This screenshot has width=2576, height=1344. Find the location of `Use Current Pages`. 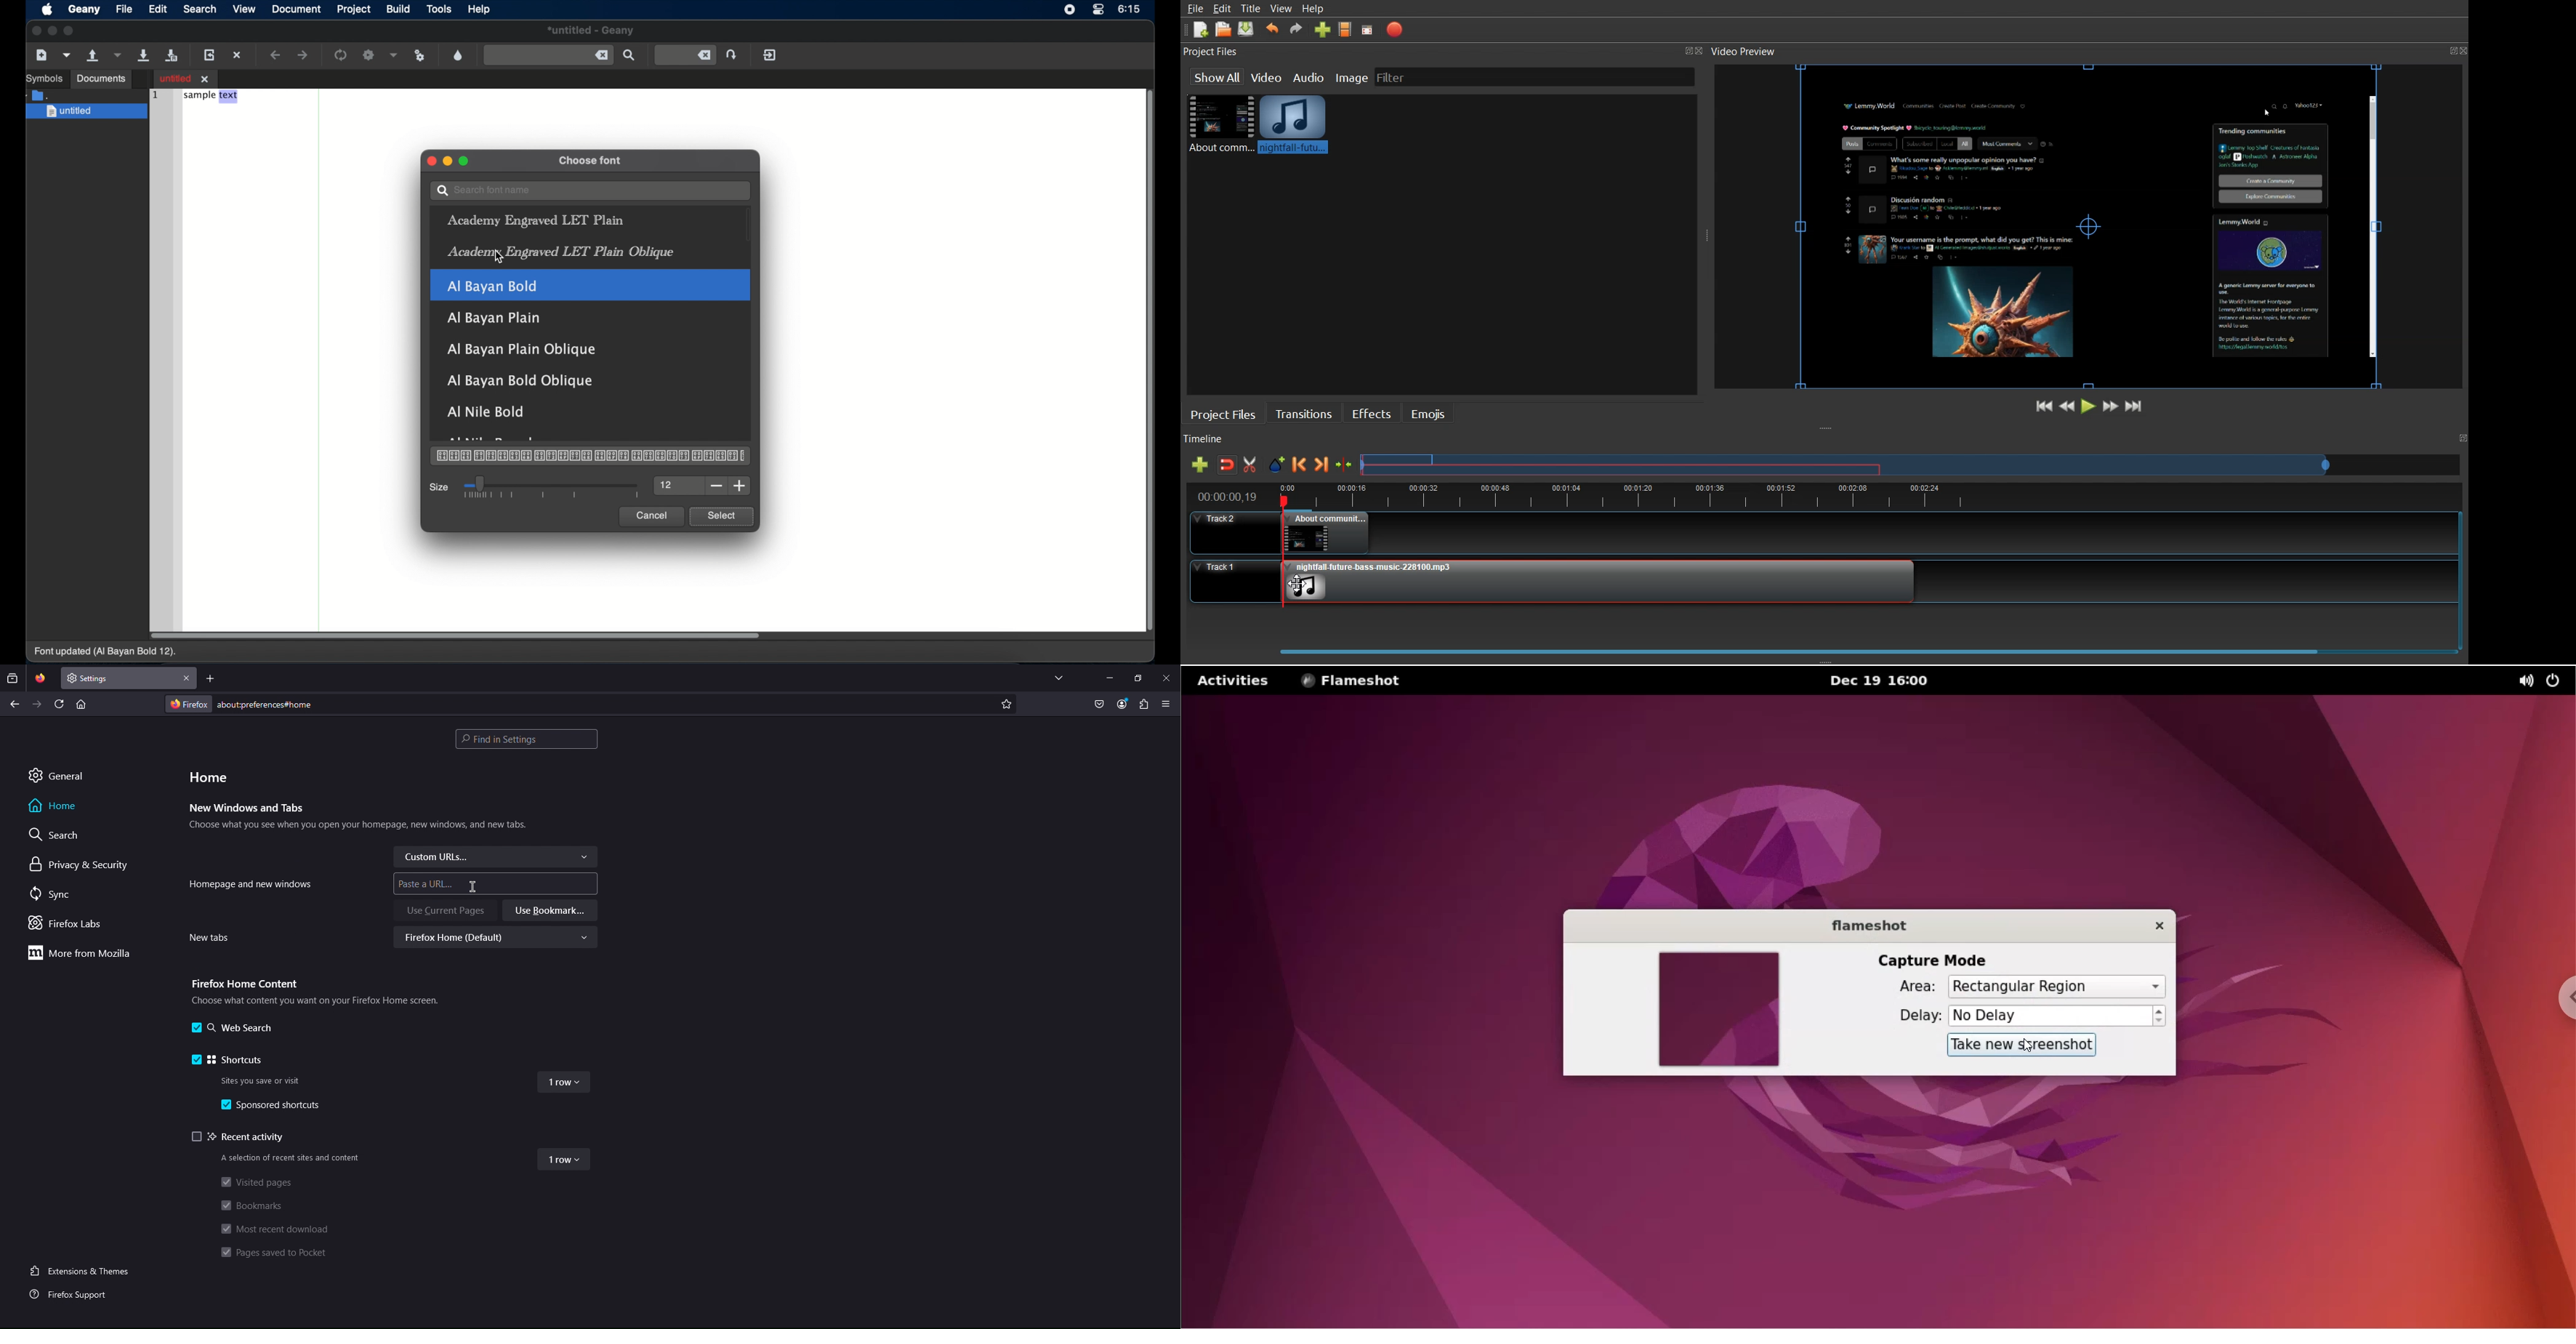

Use Current Pages is located at coordinates (445, 911).